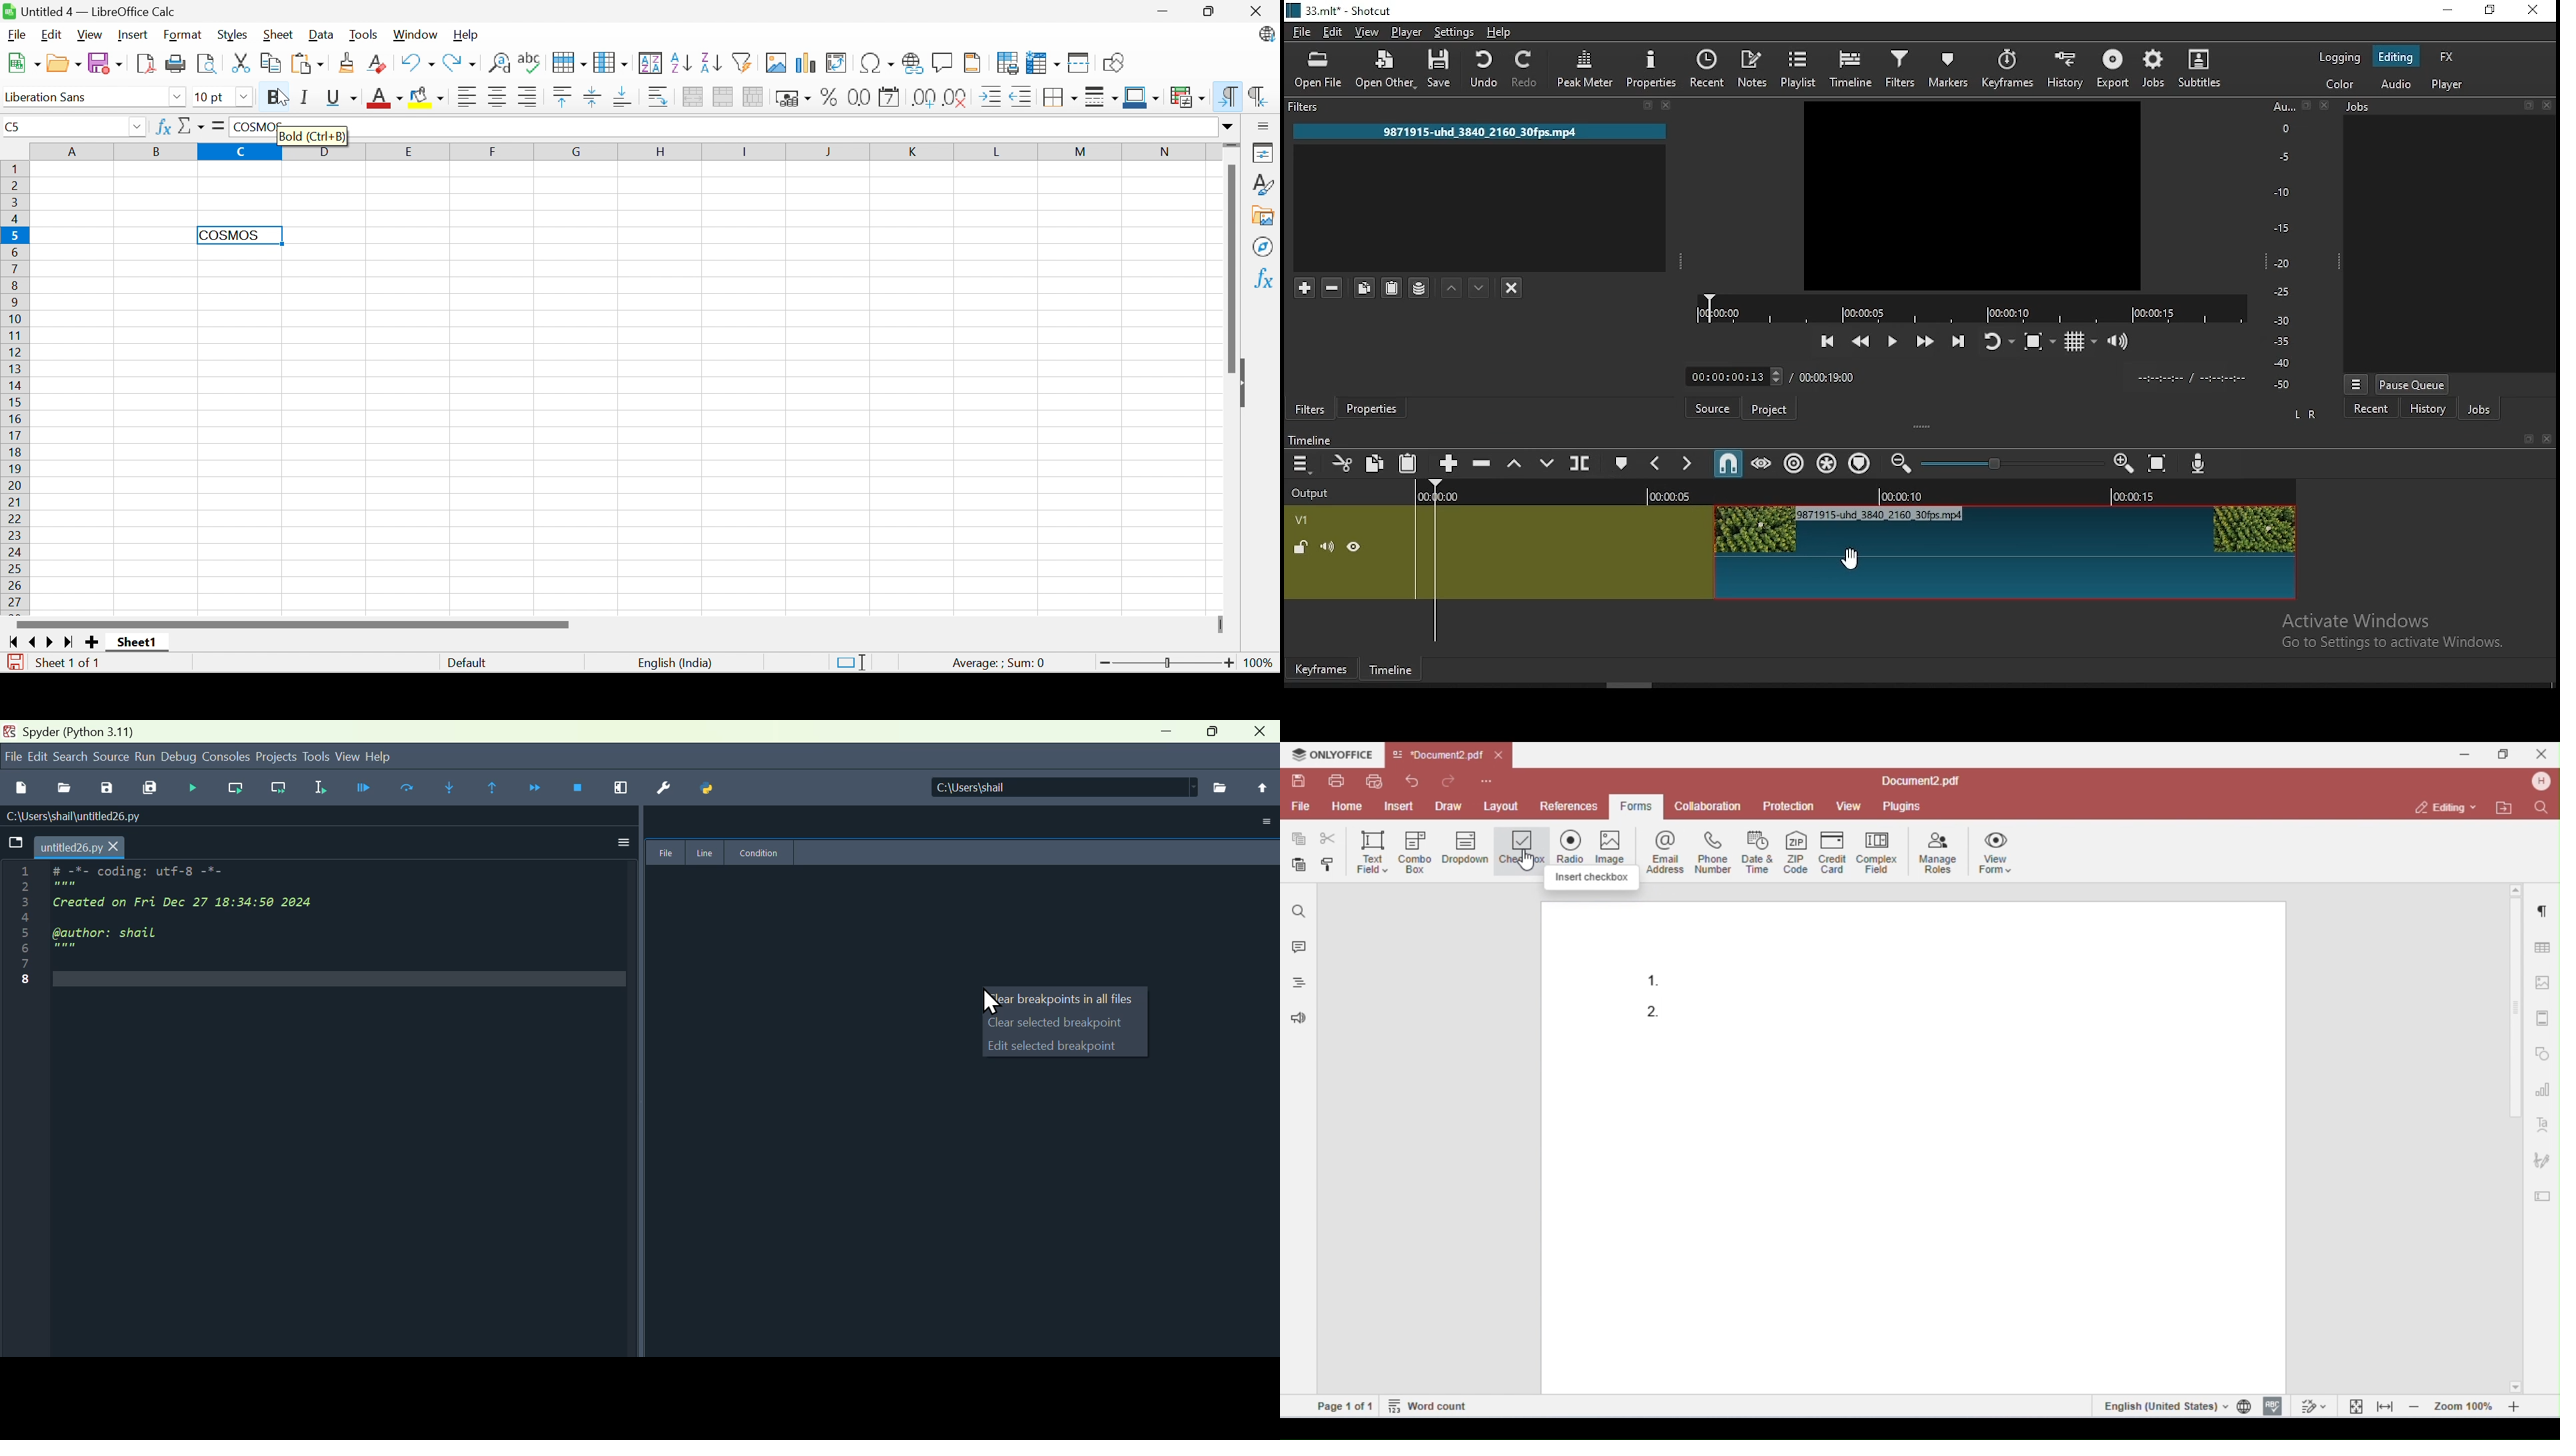 Image resolution: width=2576 pixels, height=1456 pixels. What do you see at coordinates (1059, 99) in the screenshot?
I see `Borders` at bounding box center [1059, 99].